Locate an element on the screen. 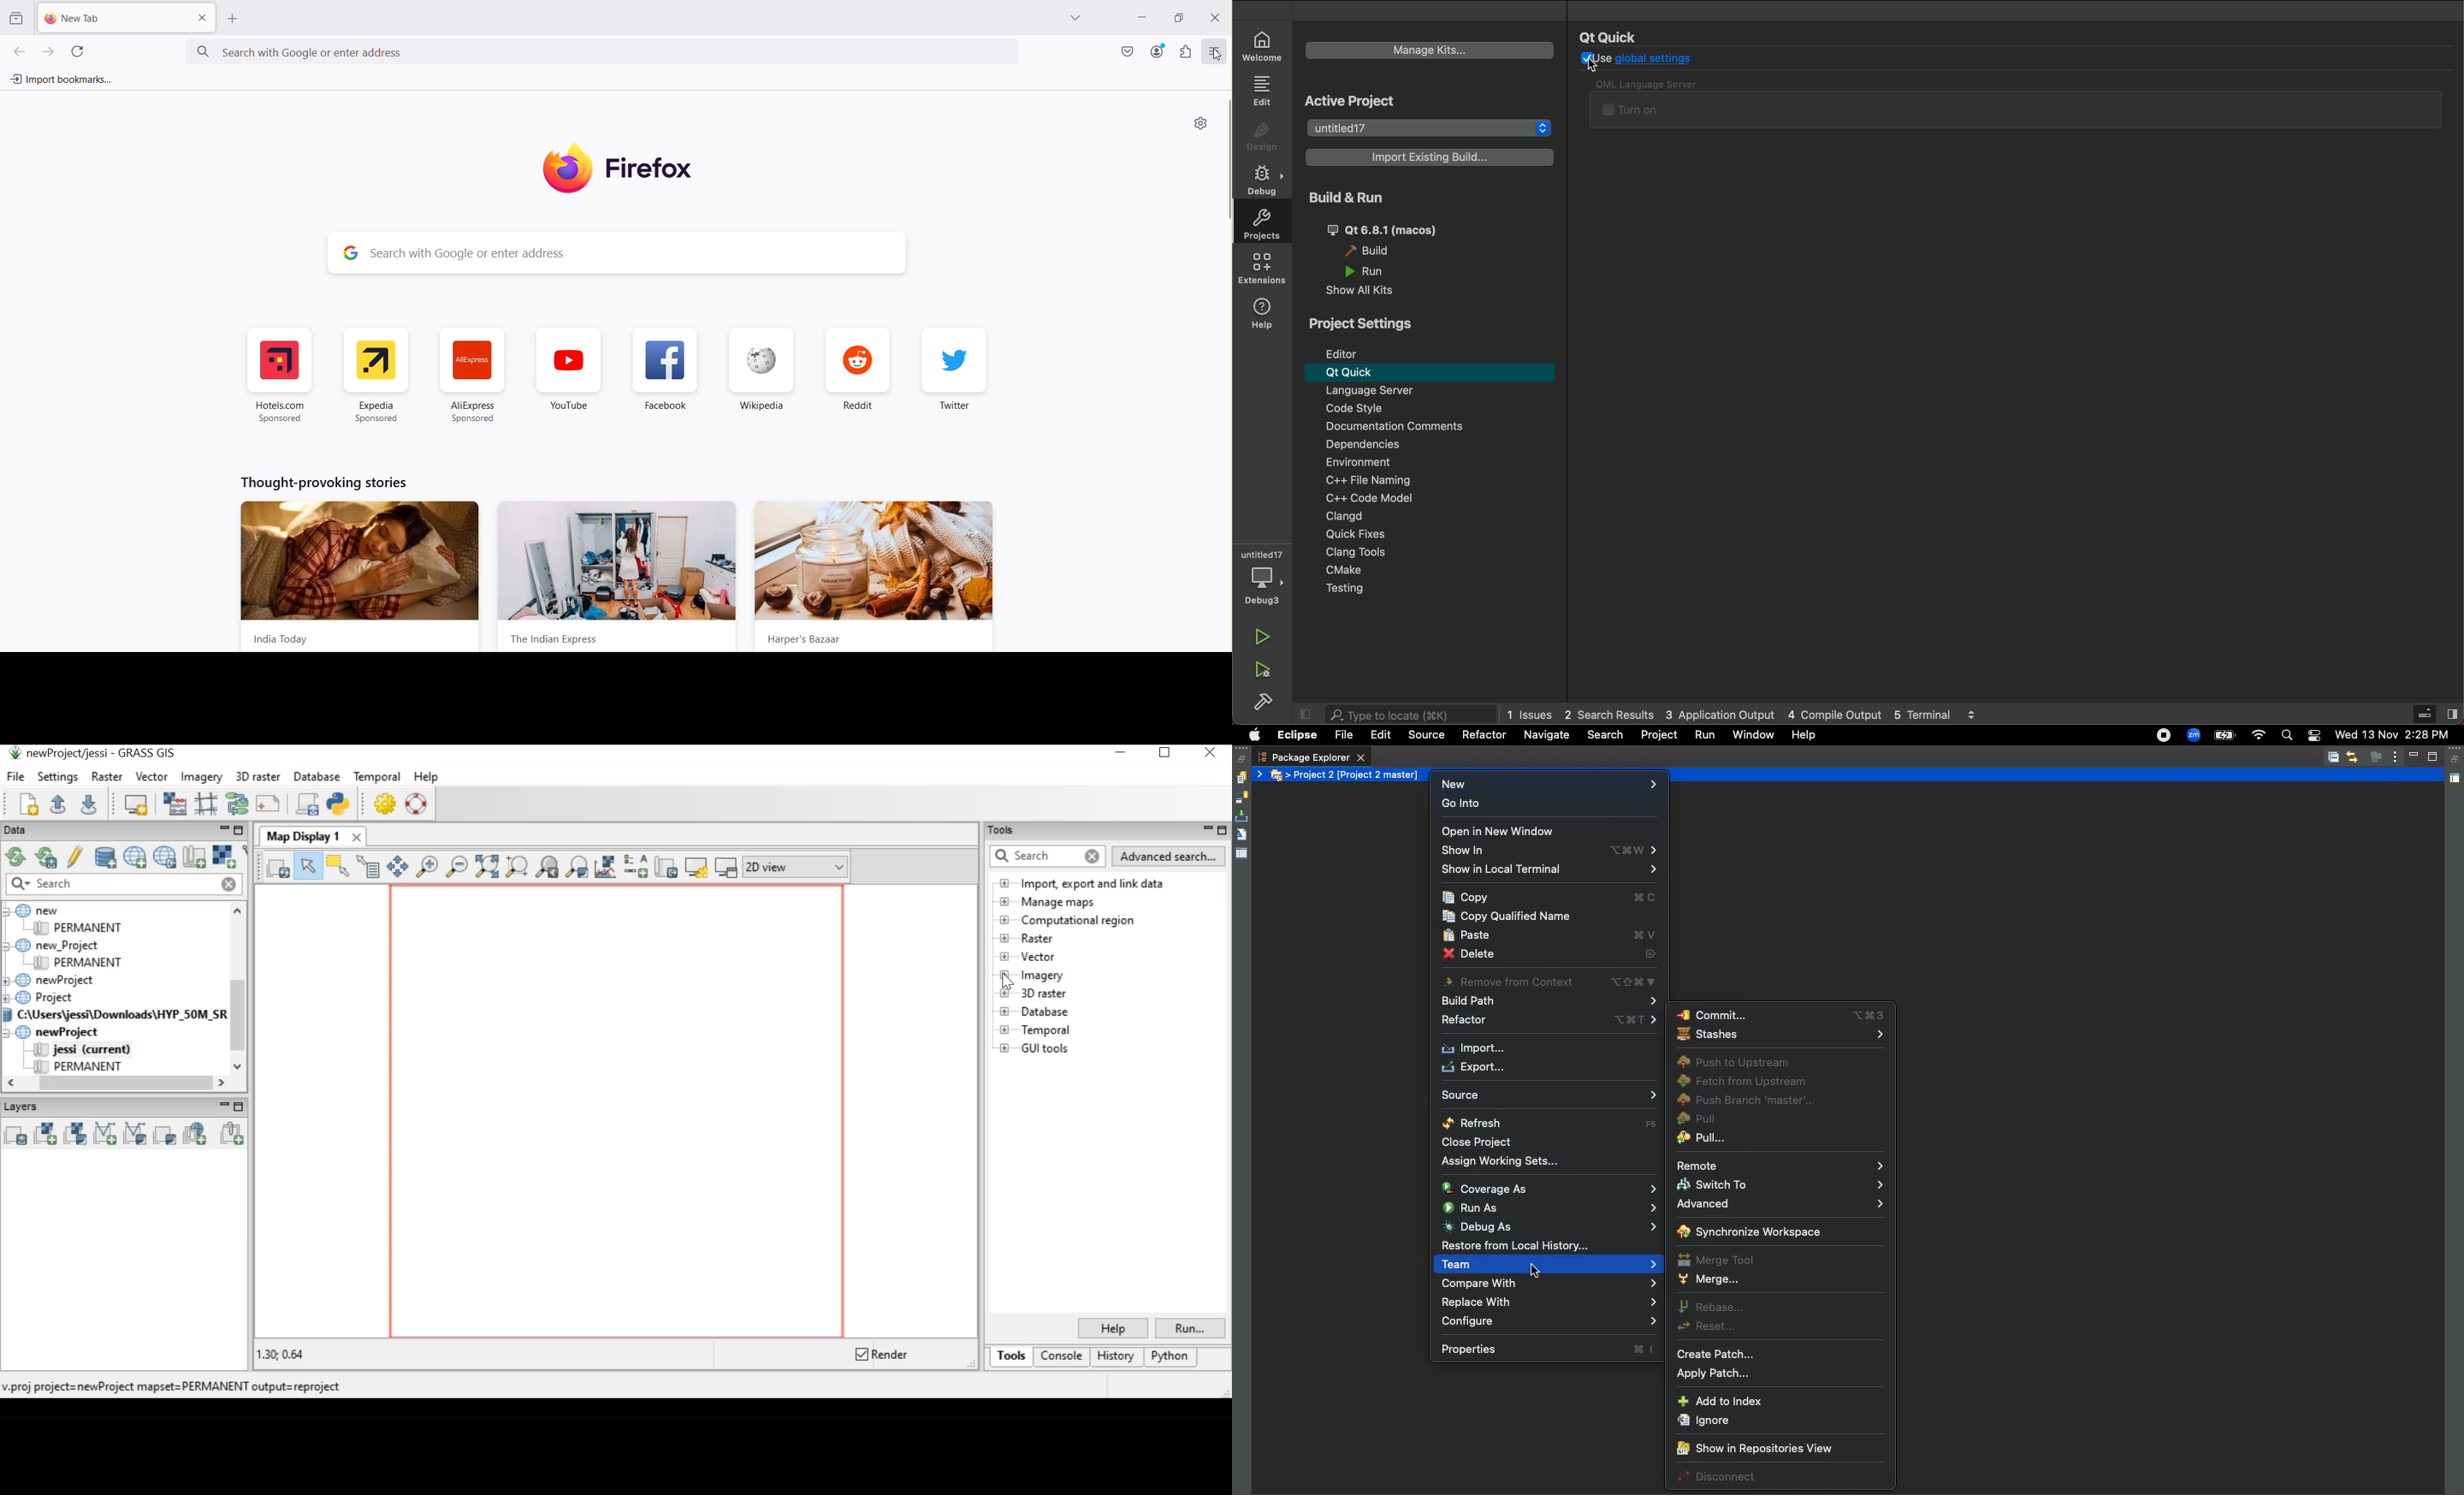 This screenshot has height=1512, width=2464. Minimize is located at coordinates (2416, 756).